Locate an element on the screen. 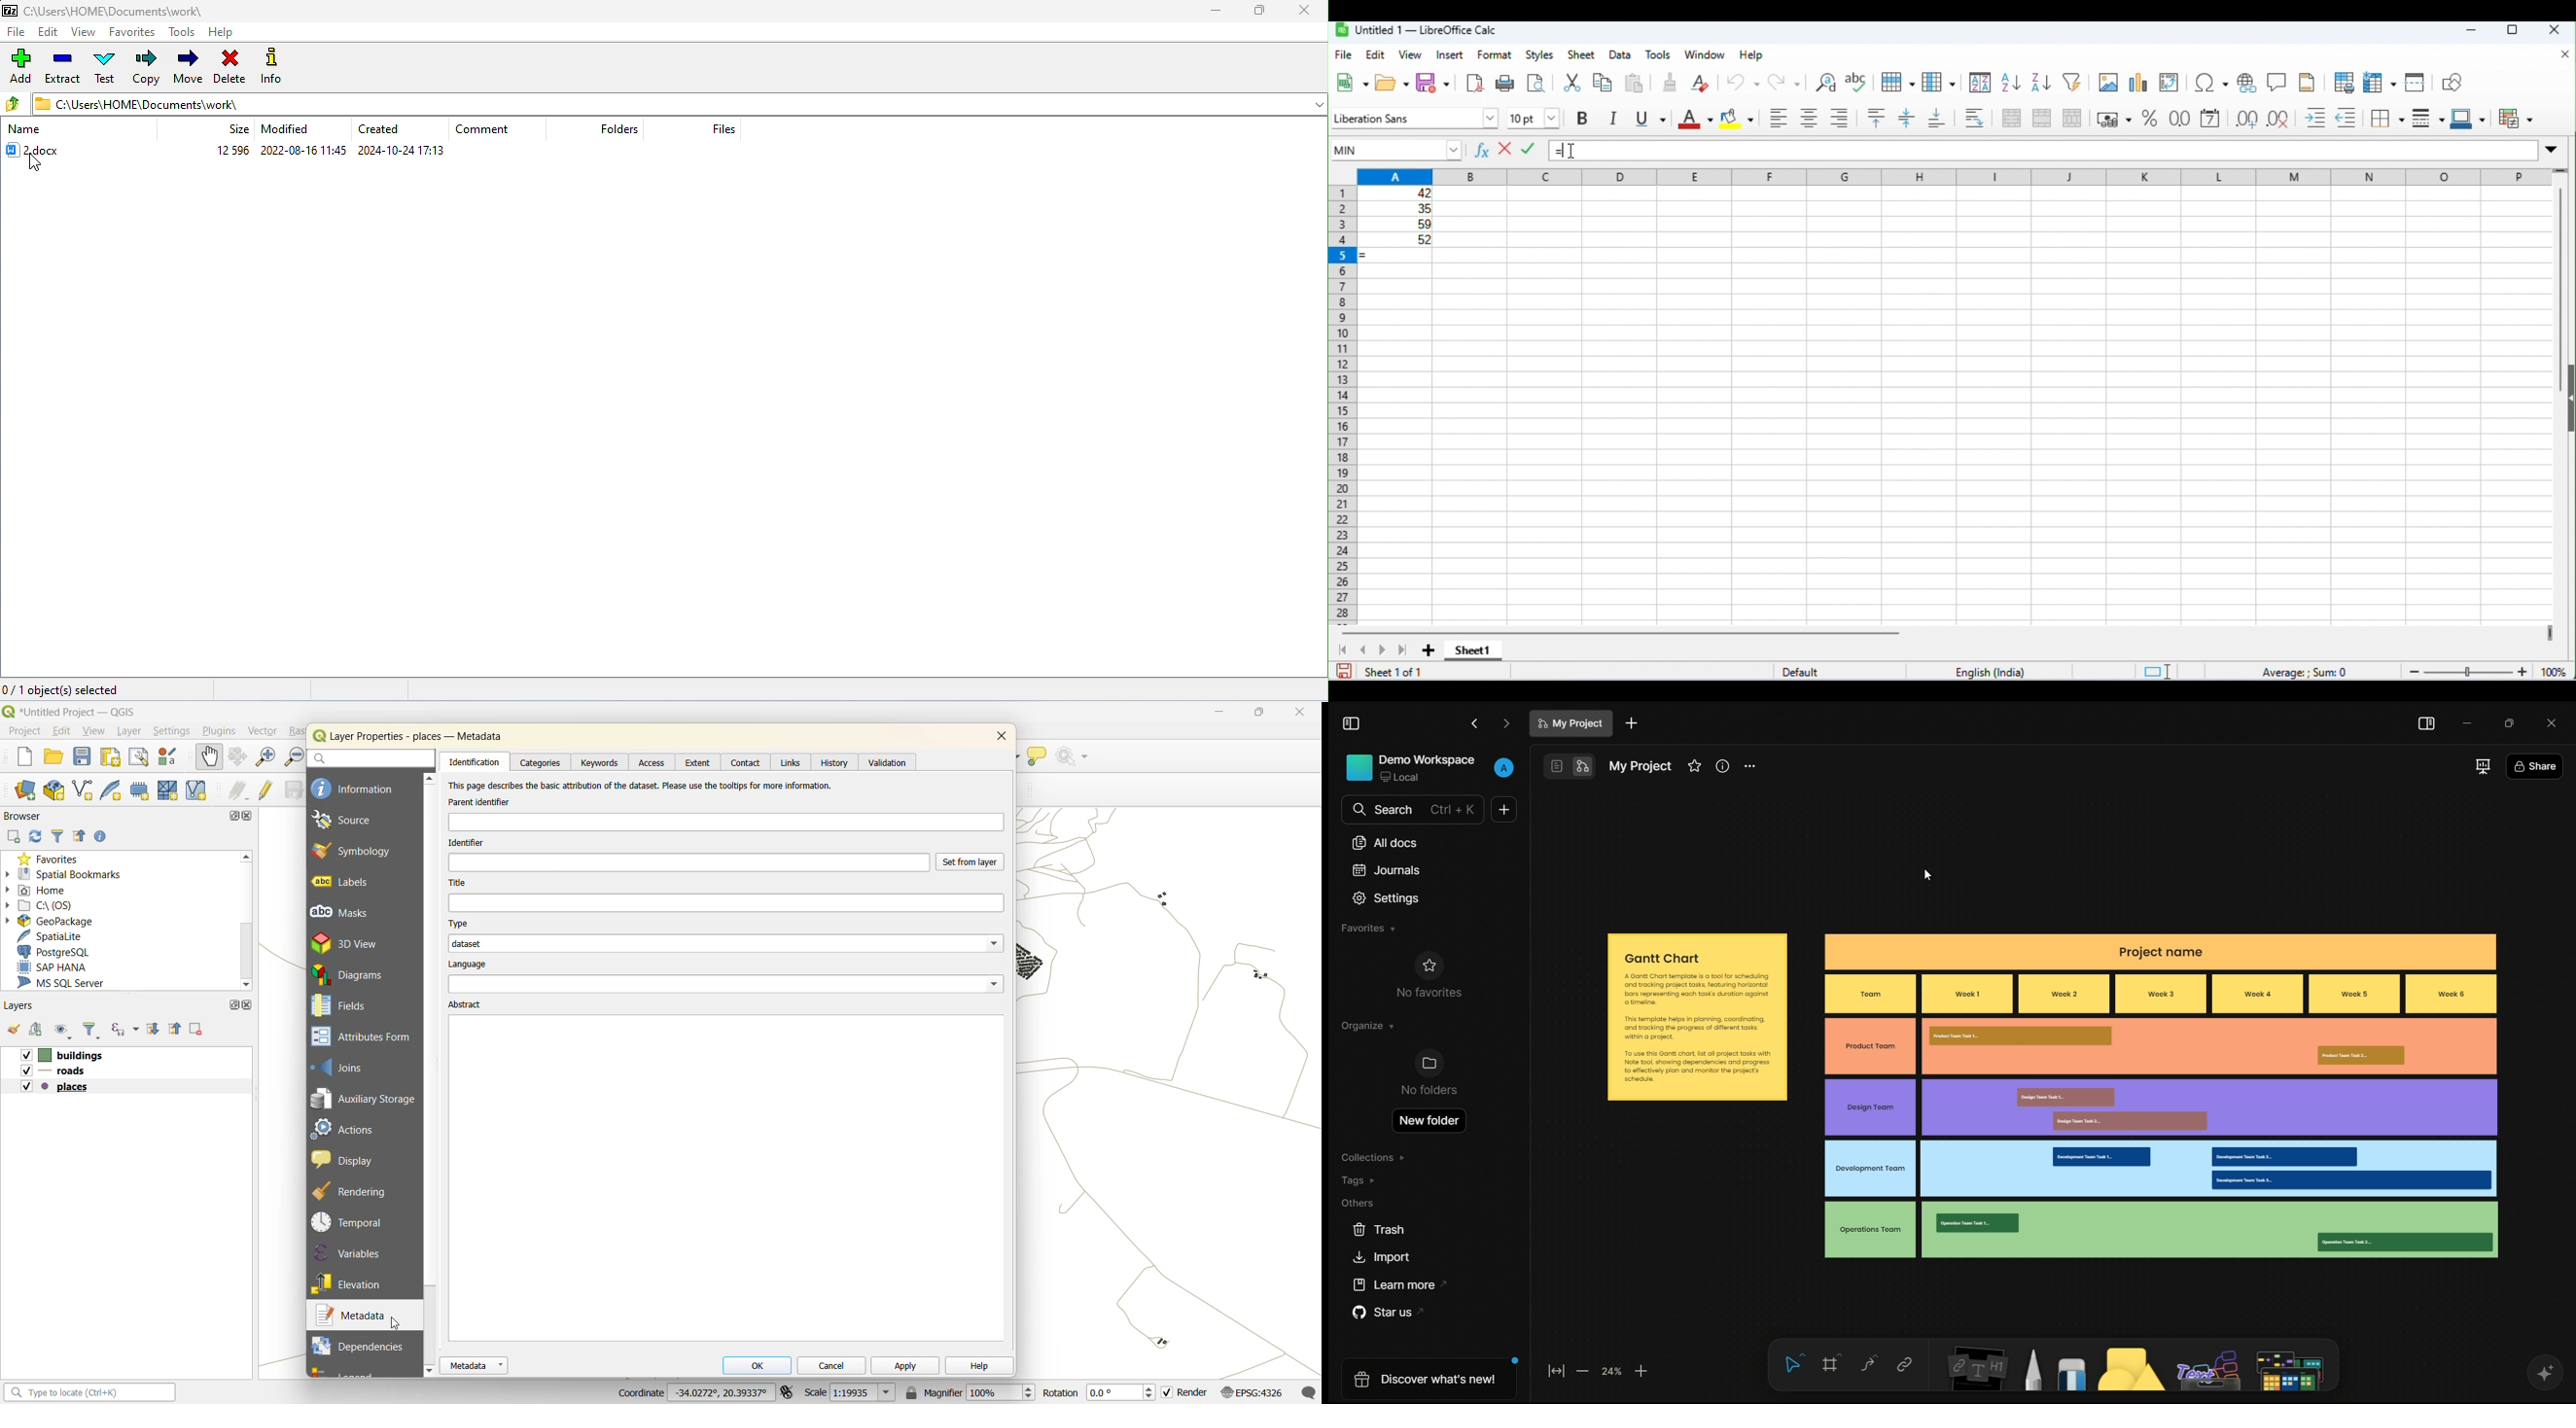 This screenshot has height=1428, width=2576. function wizard is located at coordinates (1484, 151).